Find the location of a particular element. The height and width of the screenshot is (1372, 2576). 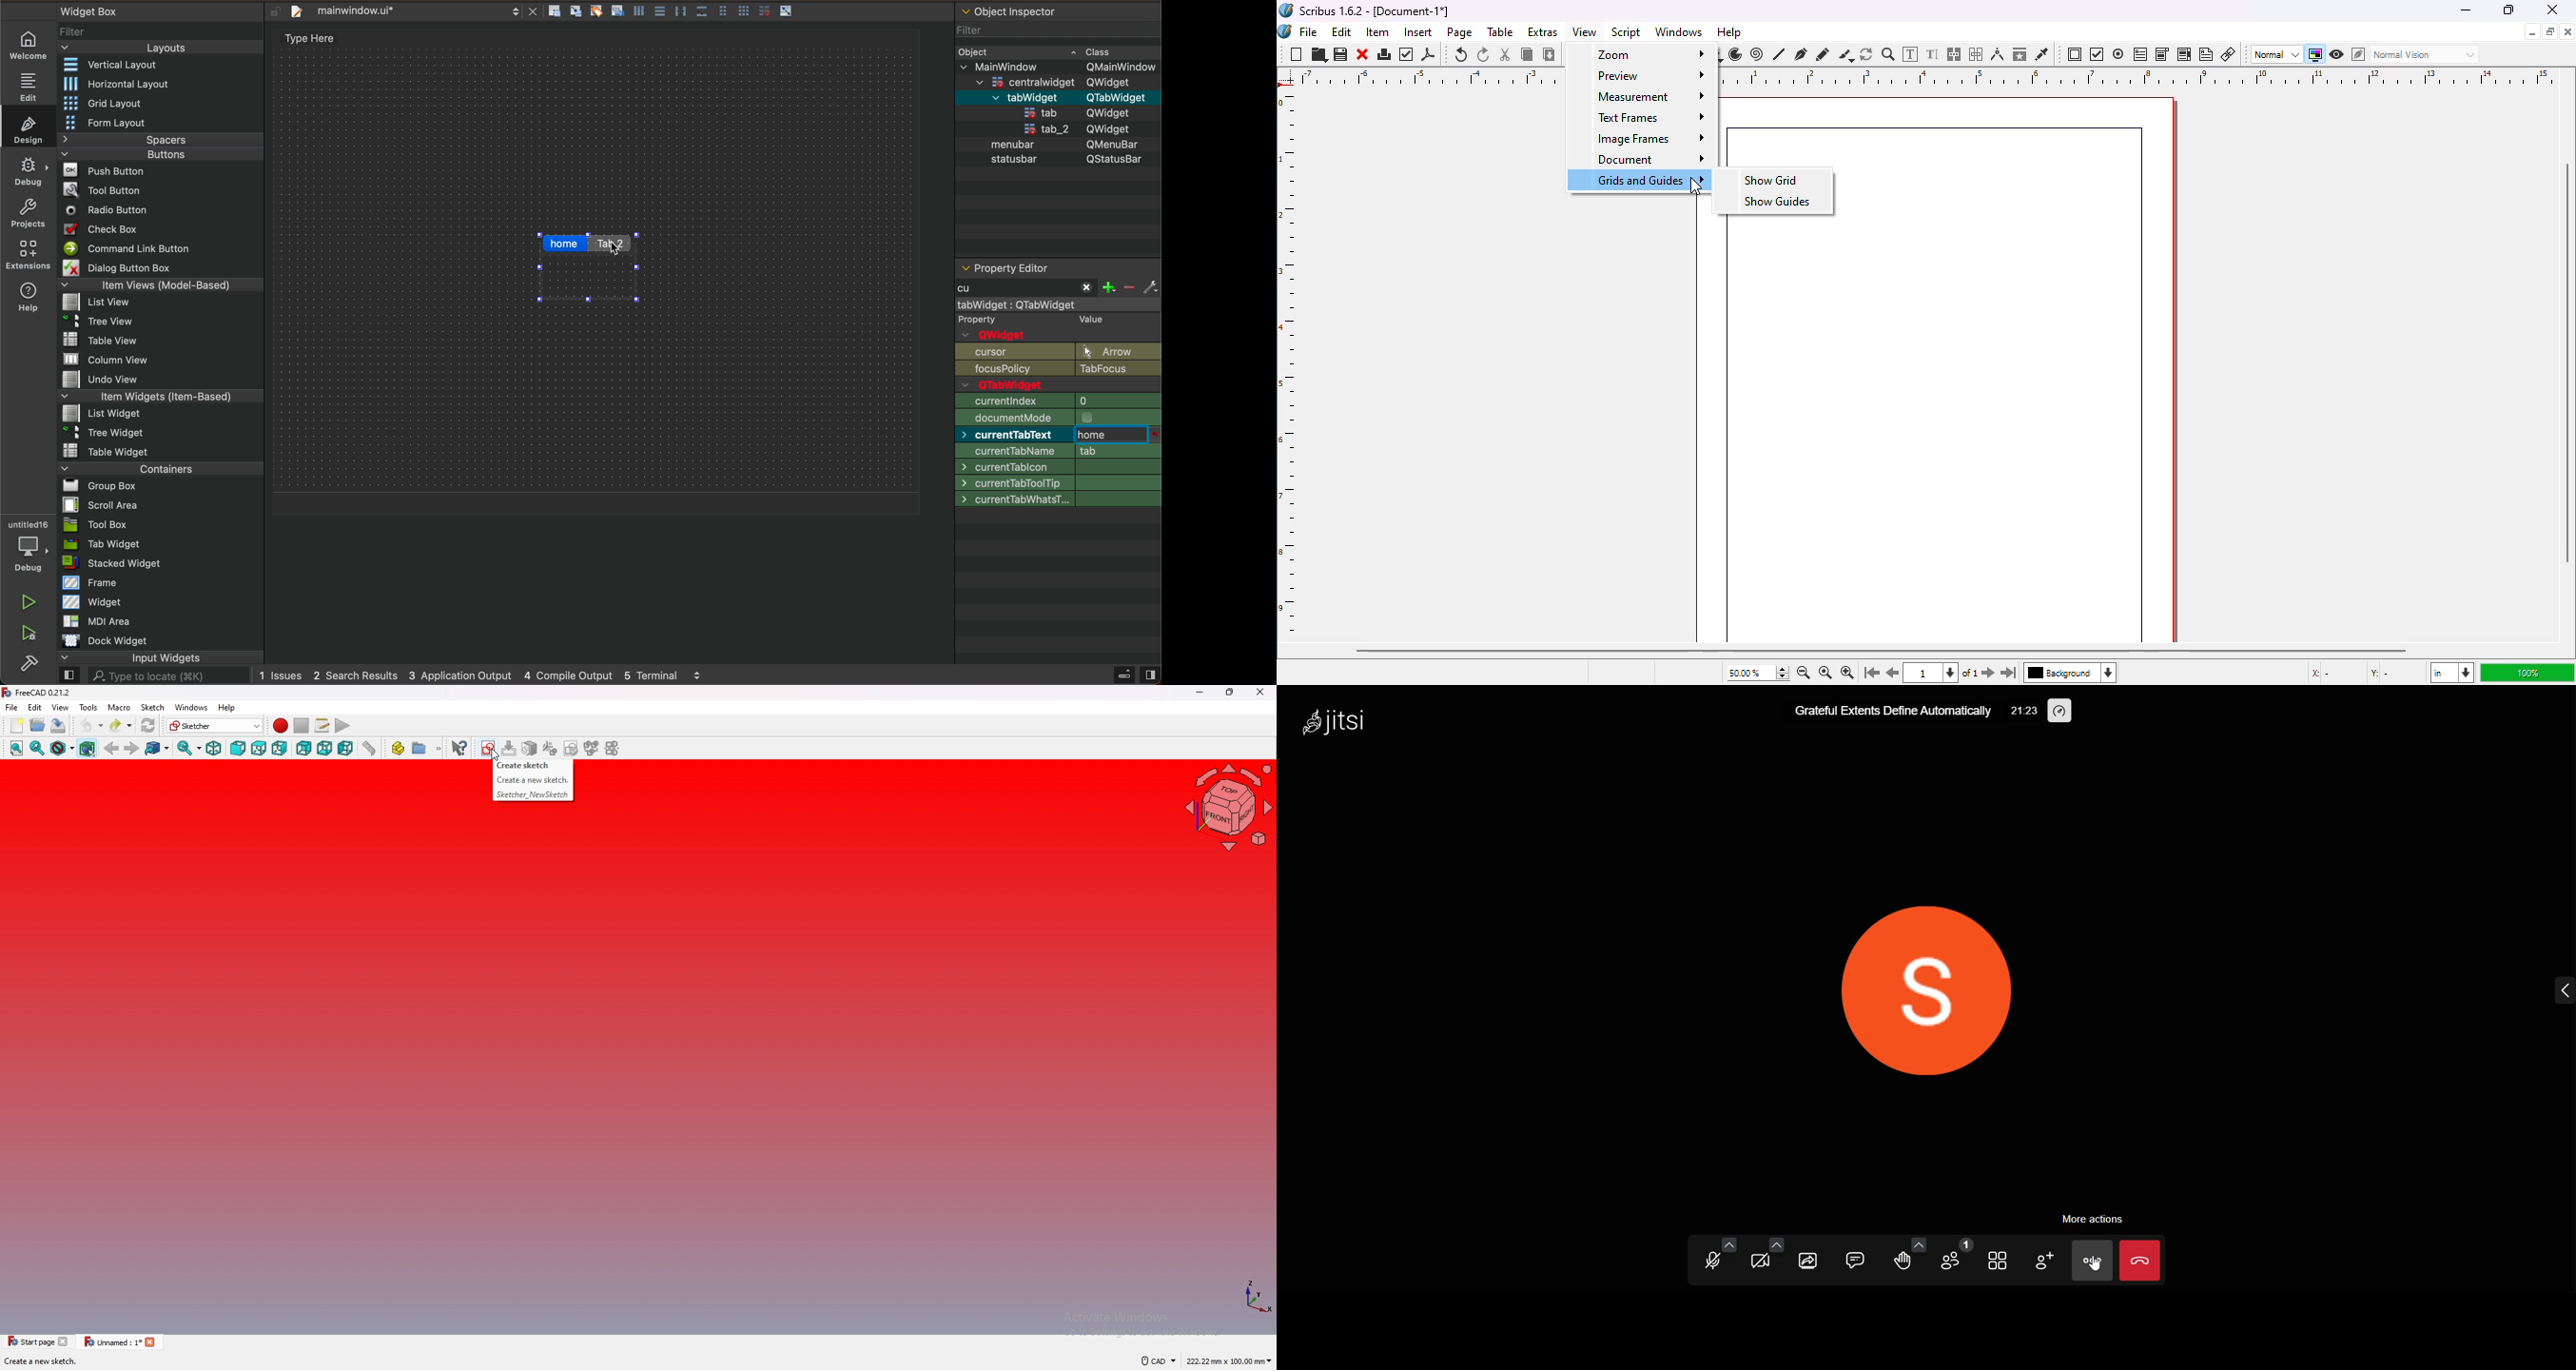

description is located at coordinates (56, 1361).